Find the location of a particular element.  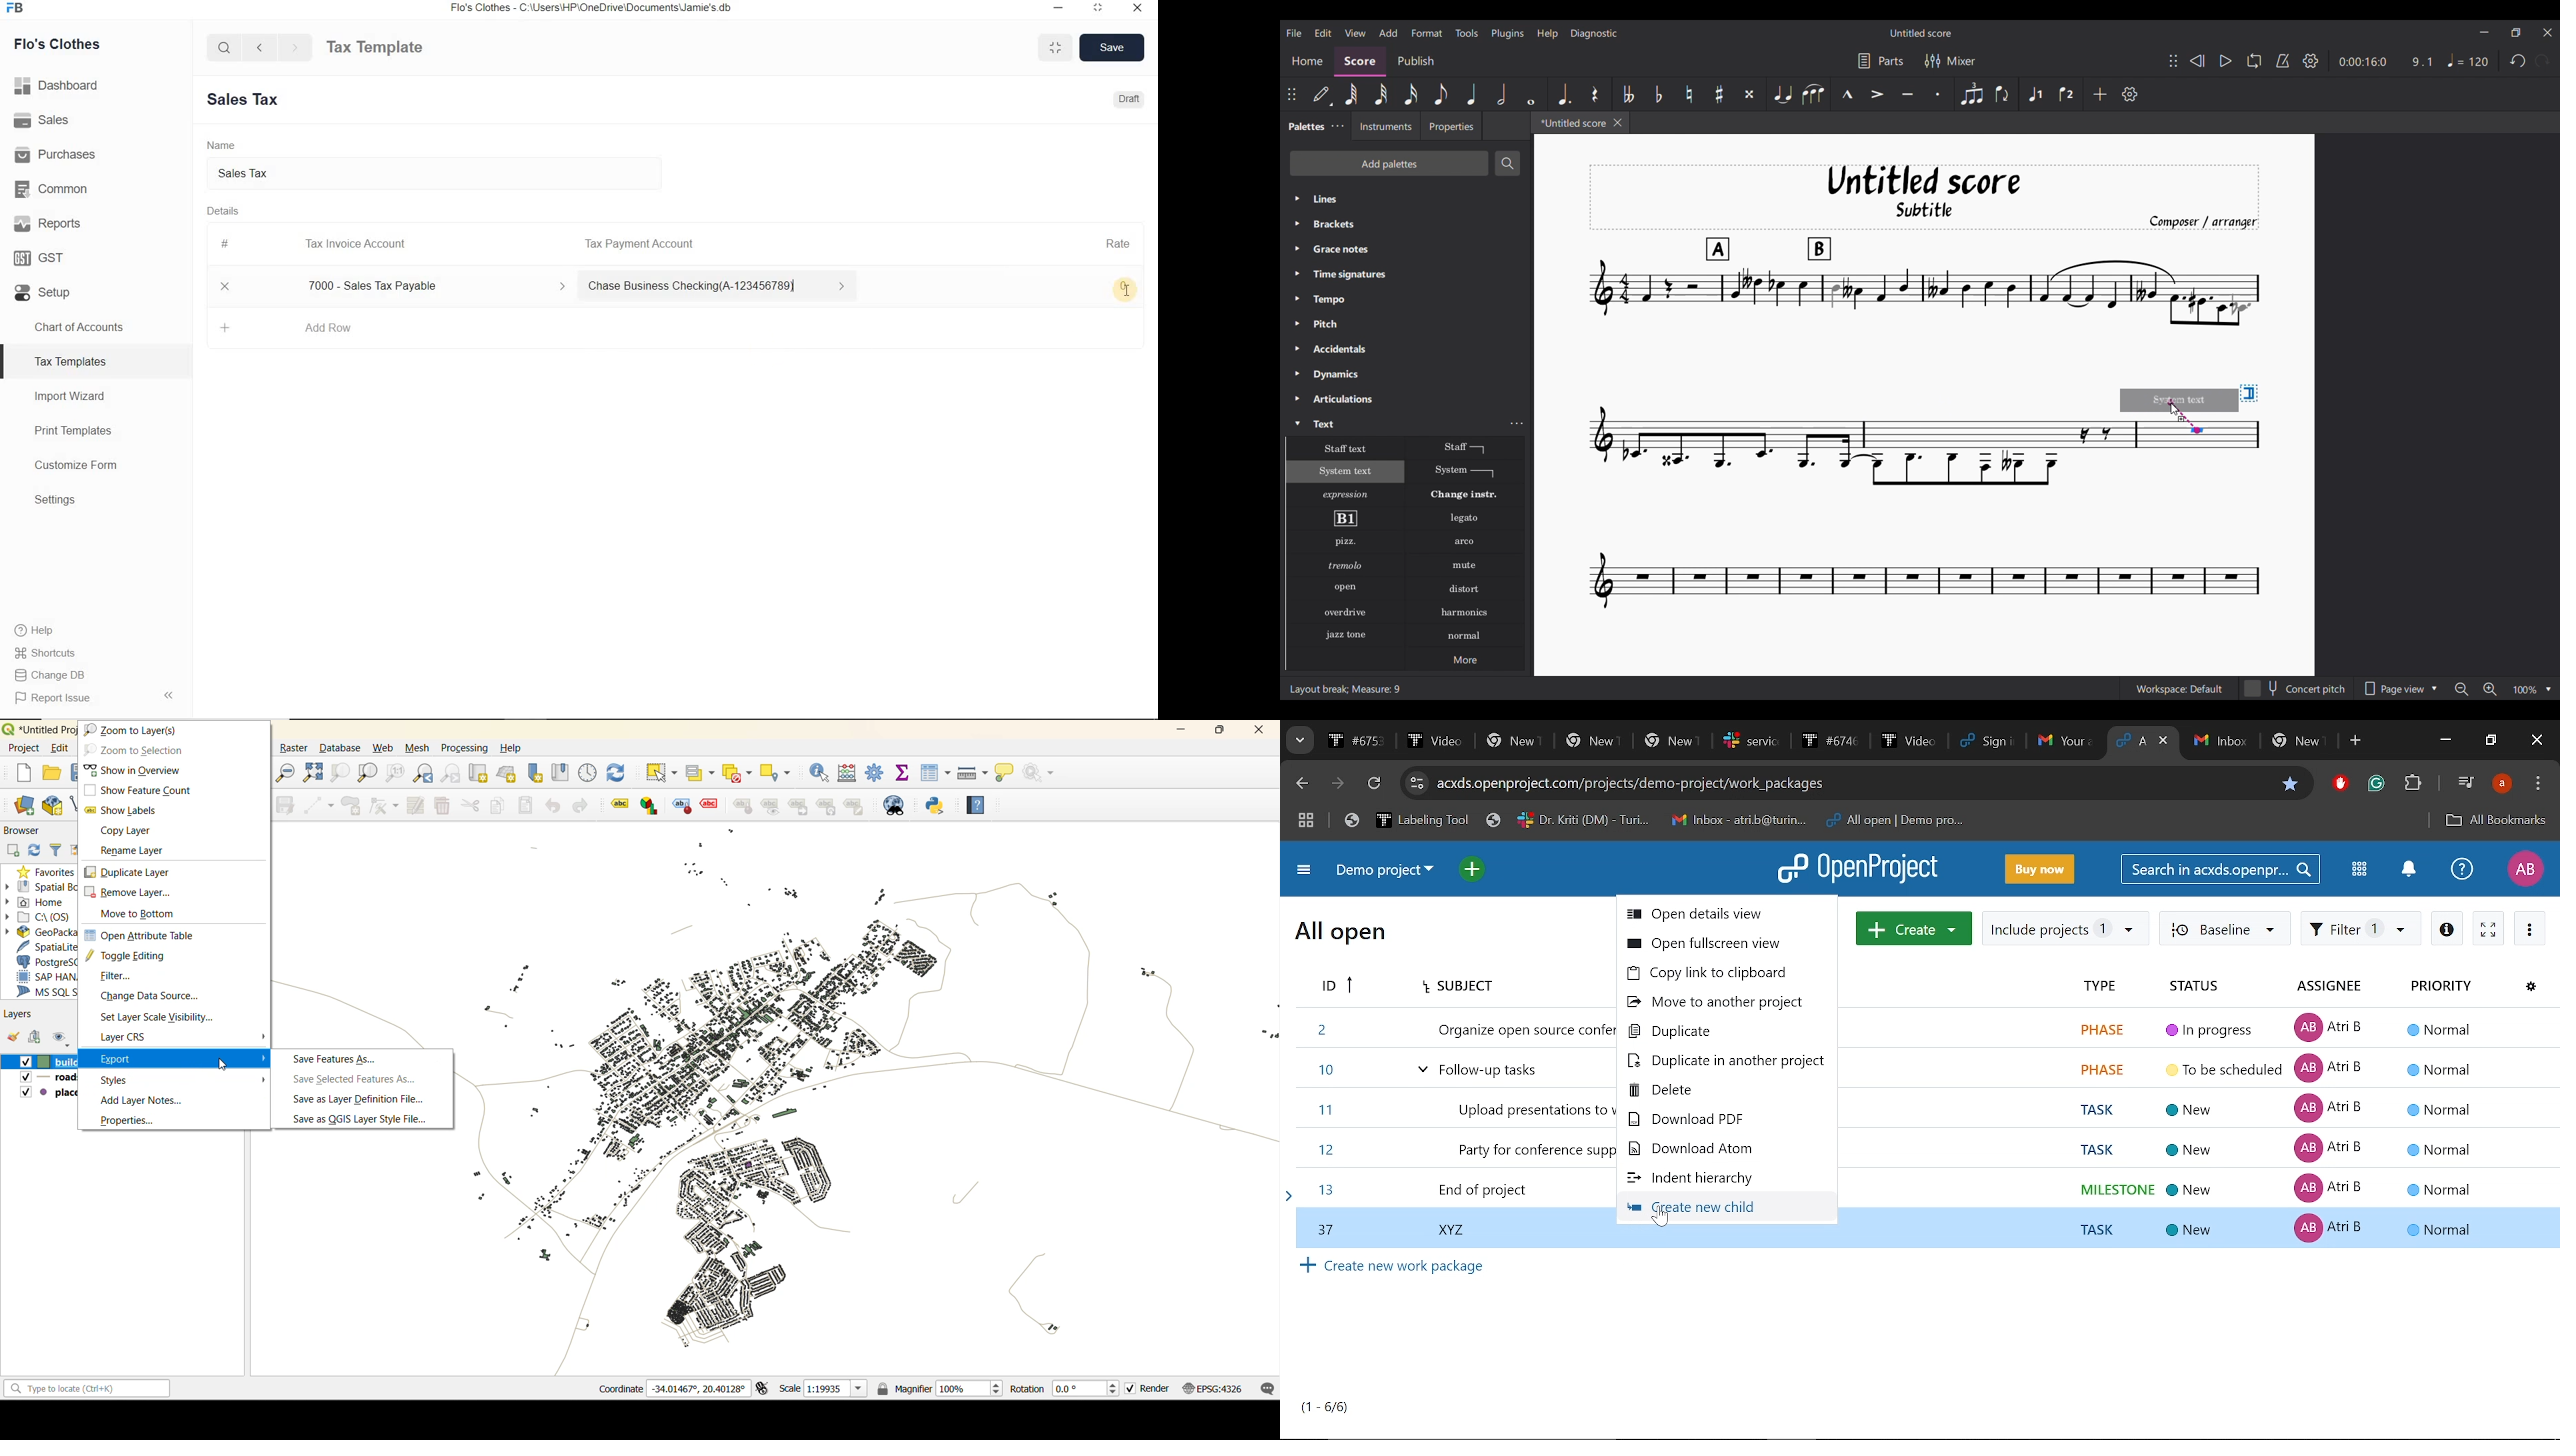

Notification is located at coordinates (2407, 871).